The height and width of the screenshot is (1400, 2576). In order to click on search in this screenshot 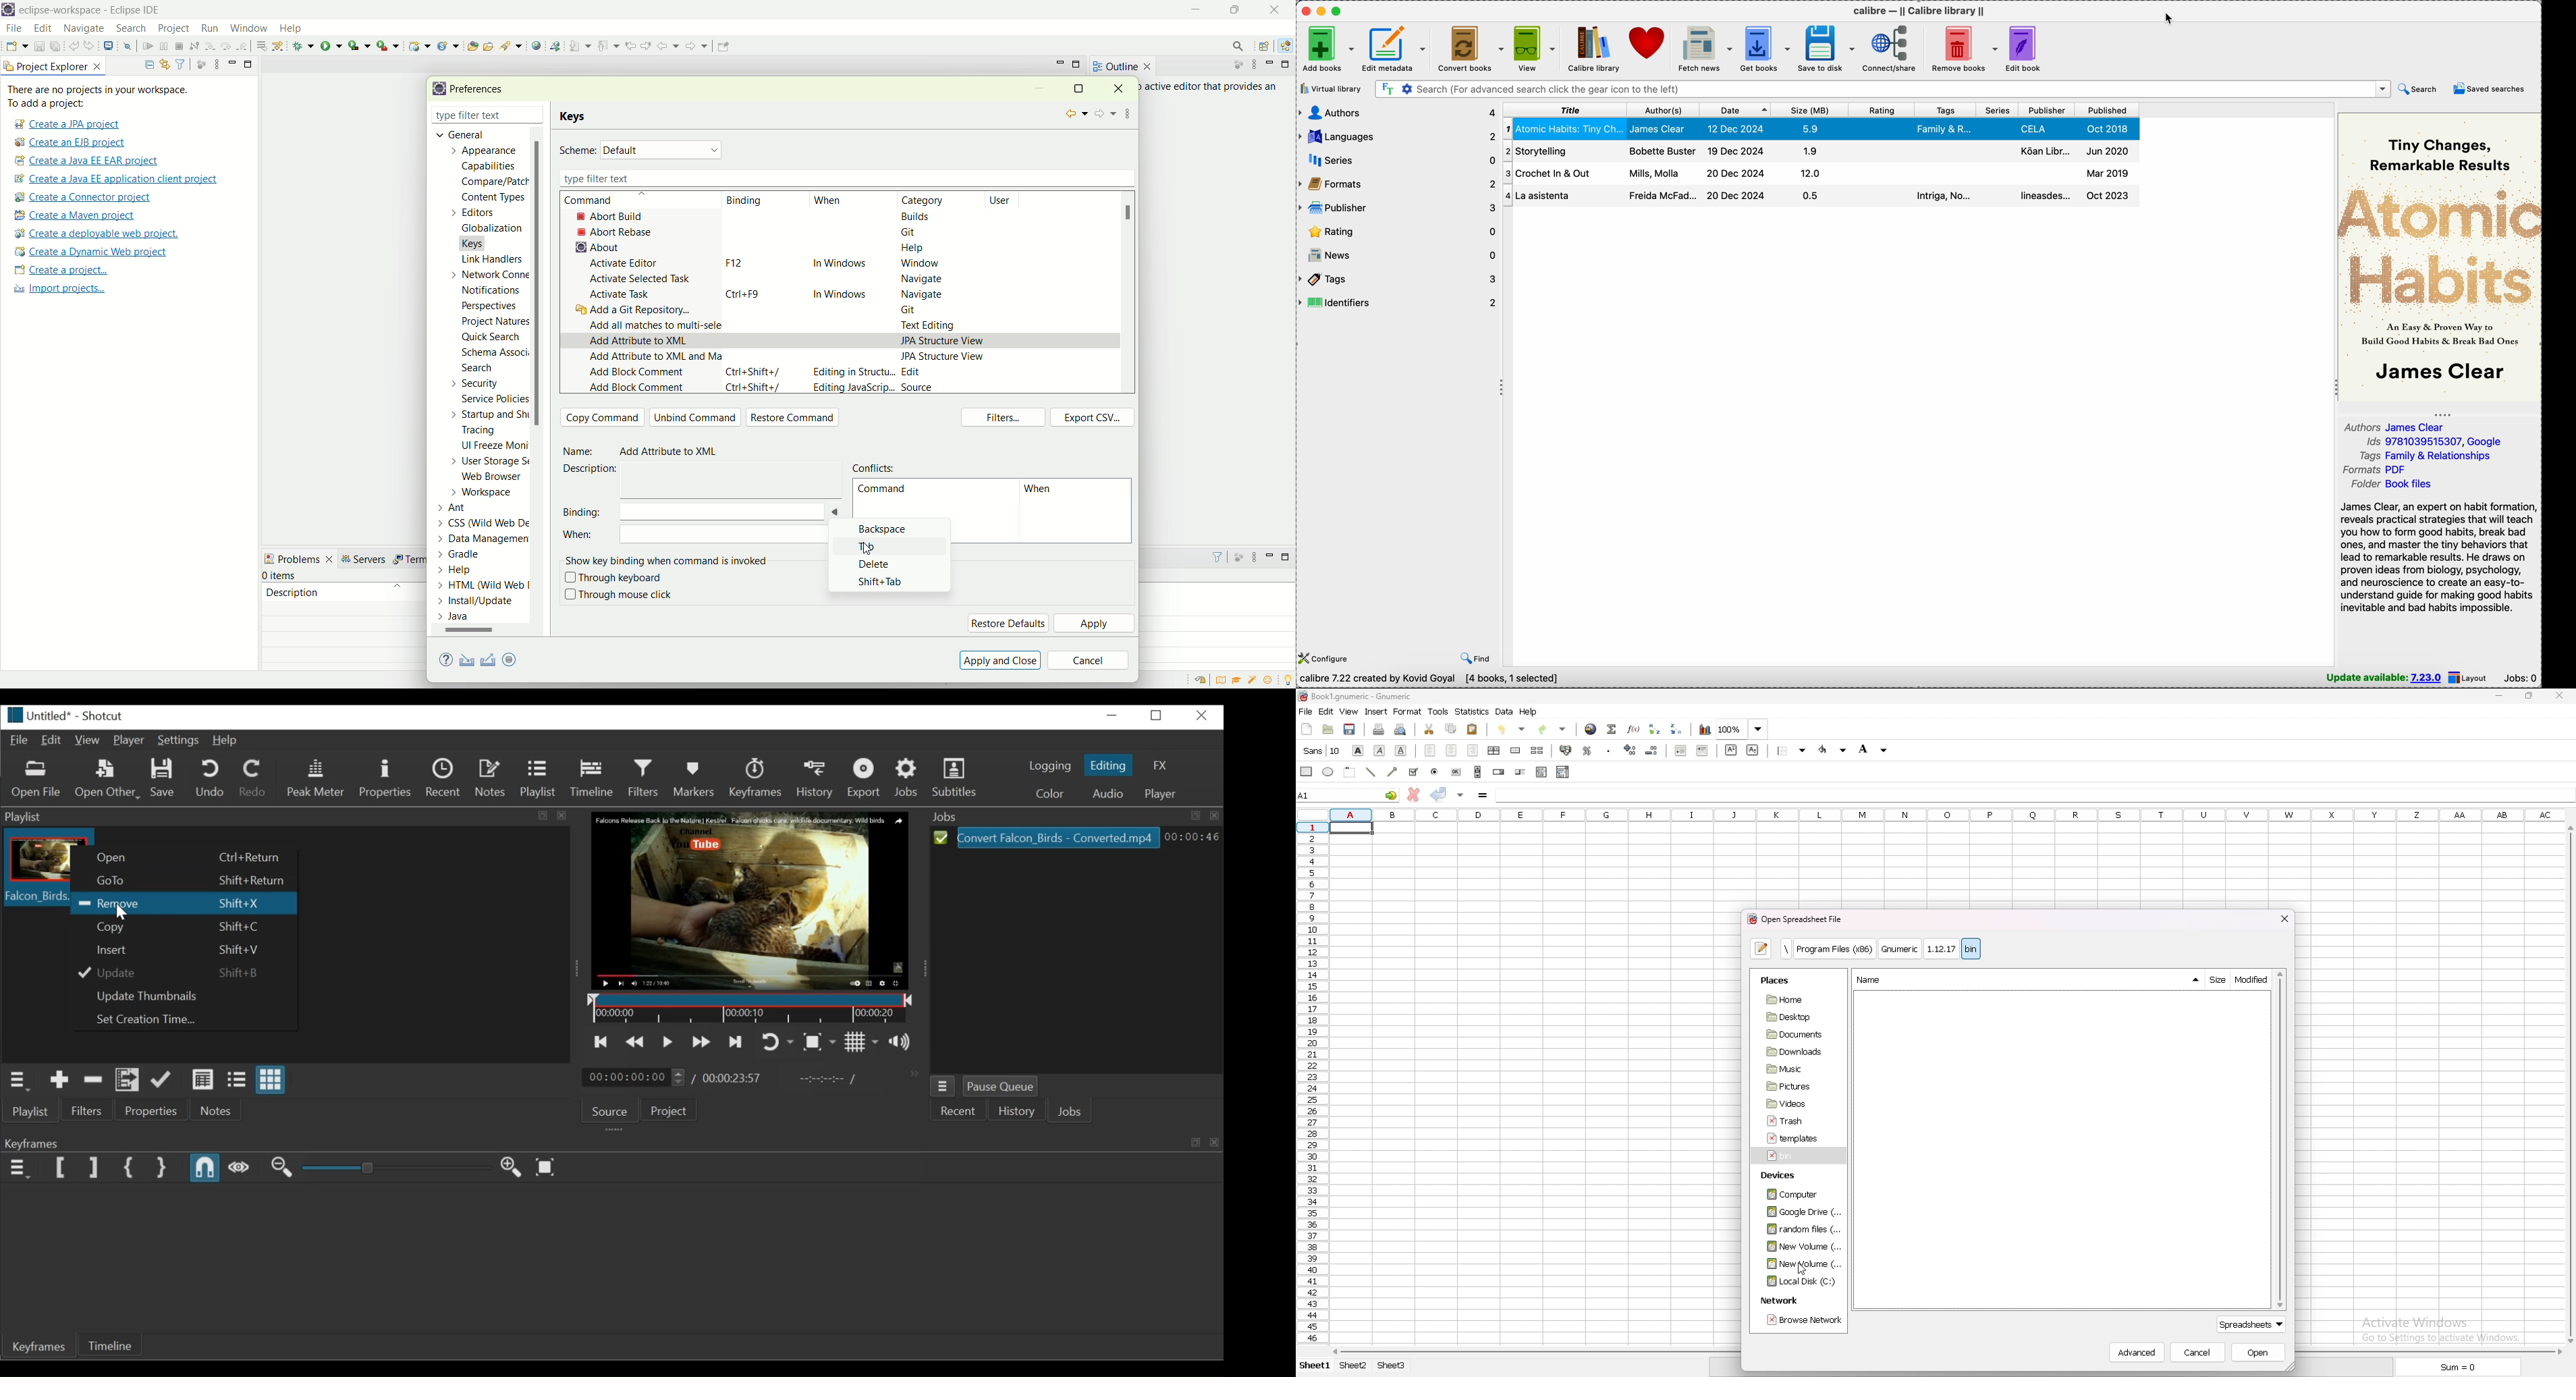, I will do `click(2417, 90)`.